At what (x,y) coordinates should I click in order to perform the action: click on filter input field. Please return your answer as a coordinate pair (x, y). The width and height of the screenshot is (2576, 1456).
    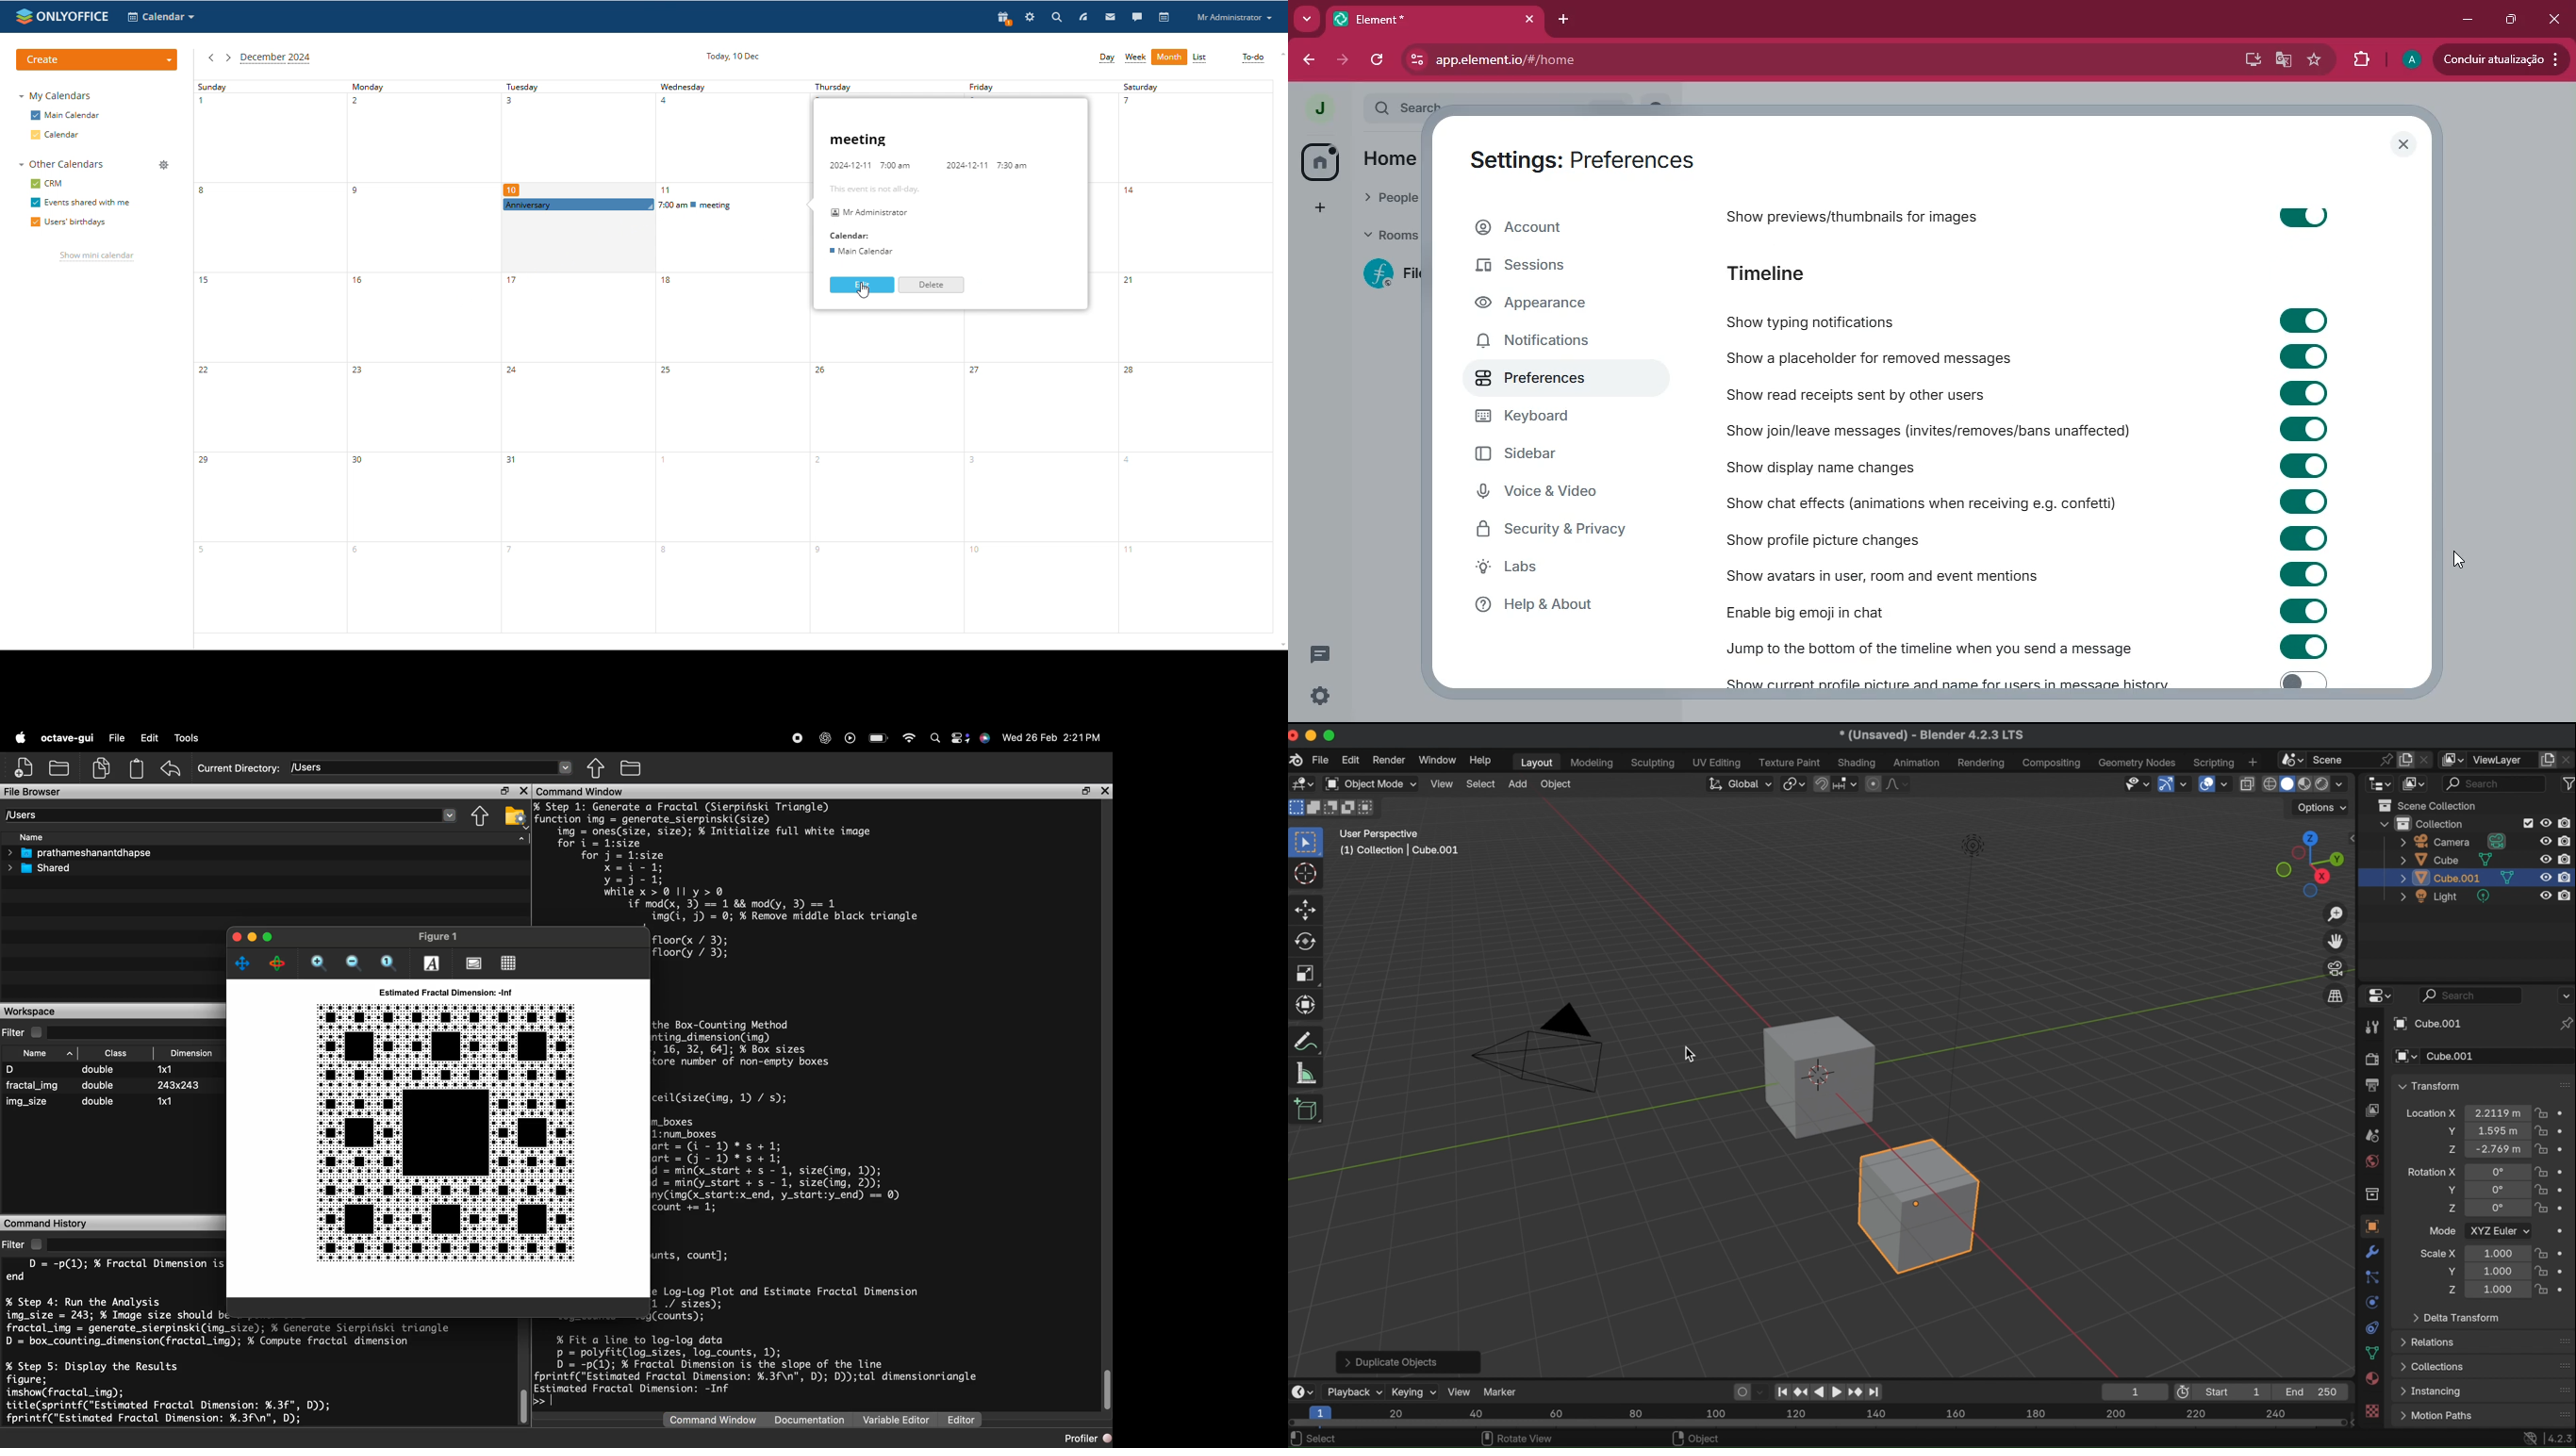
    Looking at the image, I should click on (130, 1243).